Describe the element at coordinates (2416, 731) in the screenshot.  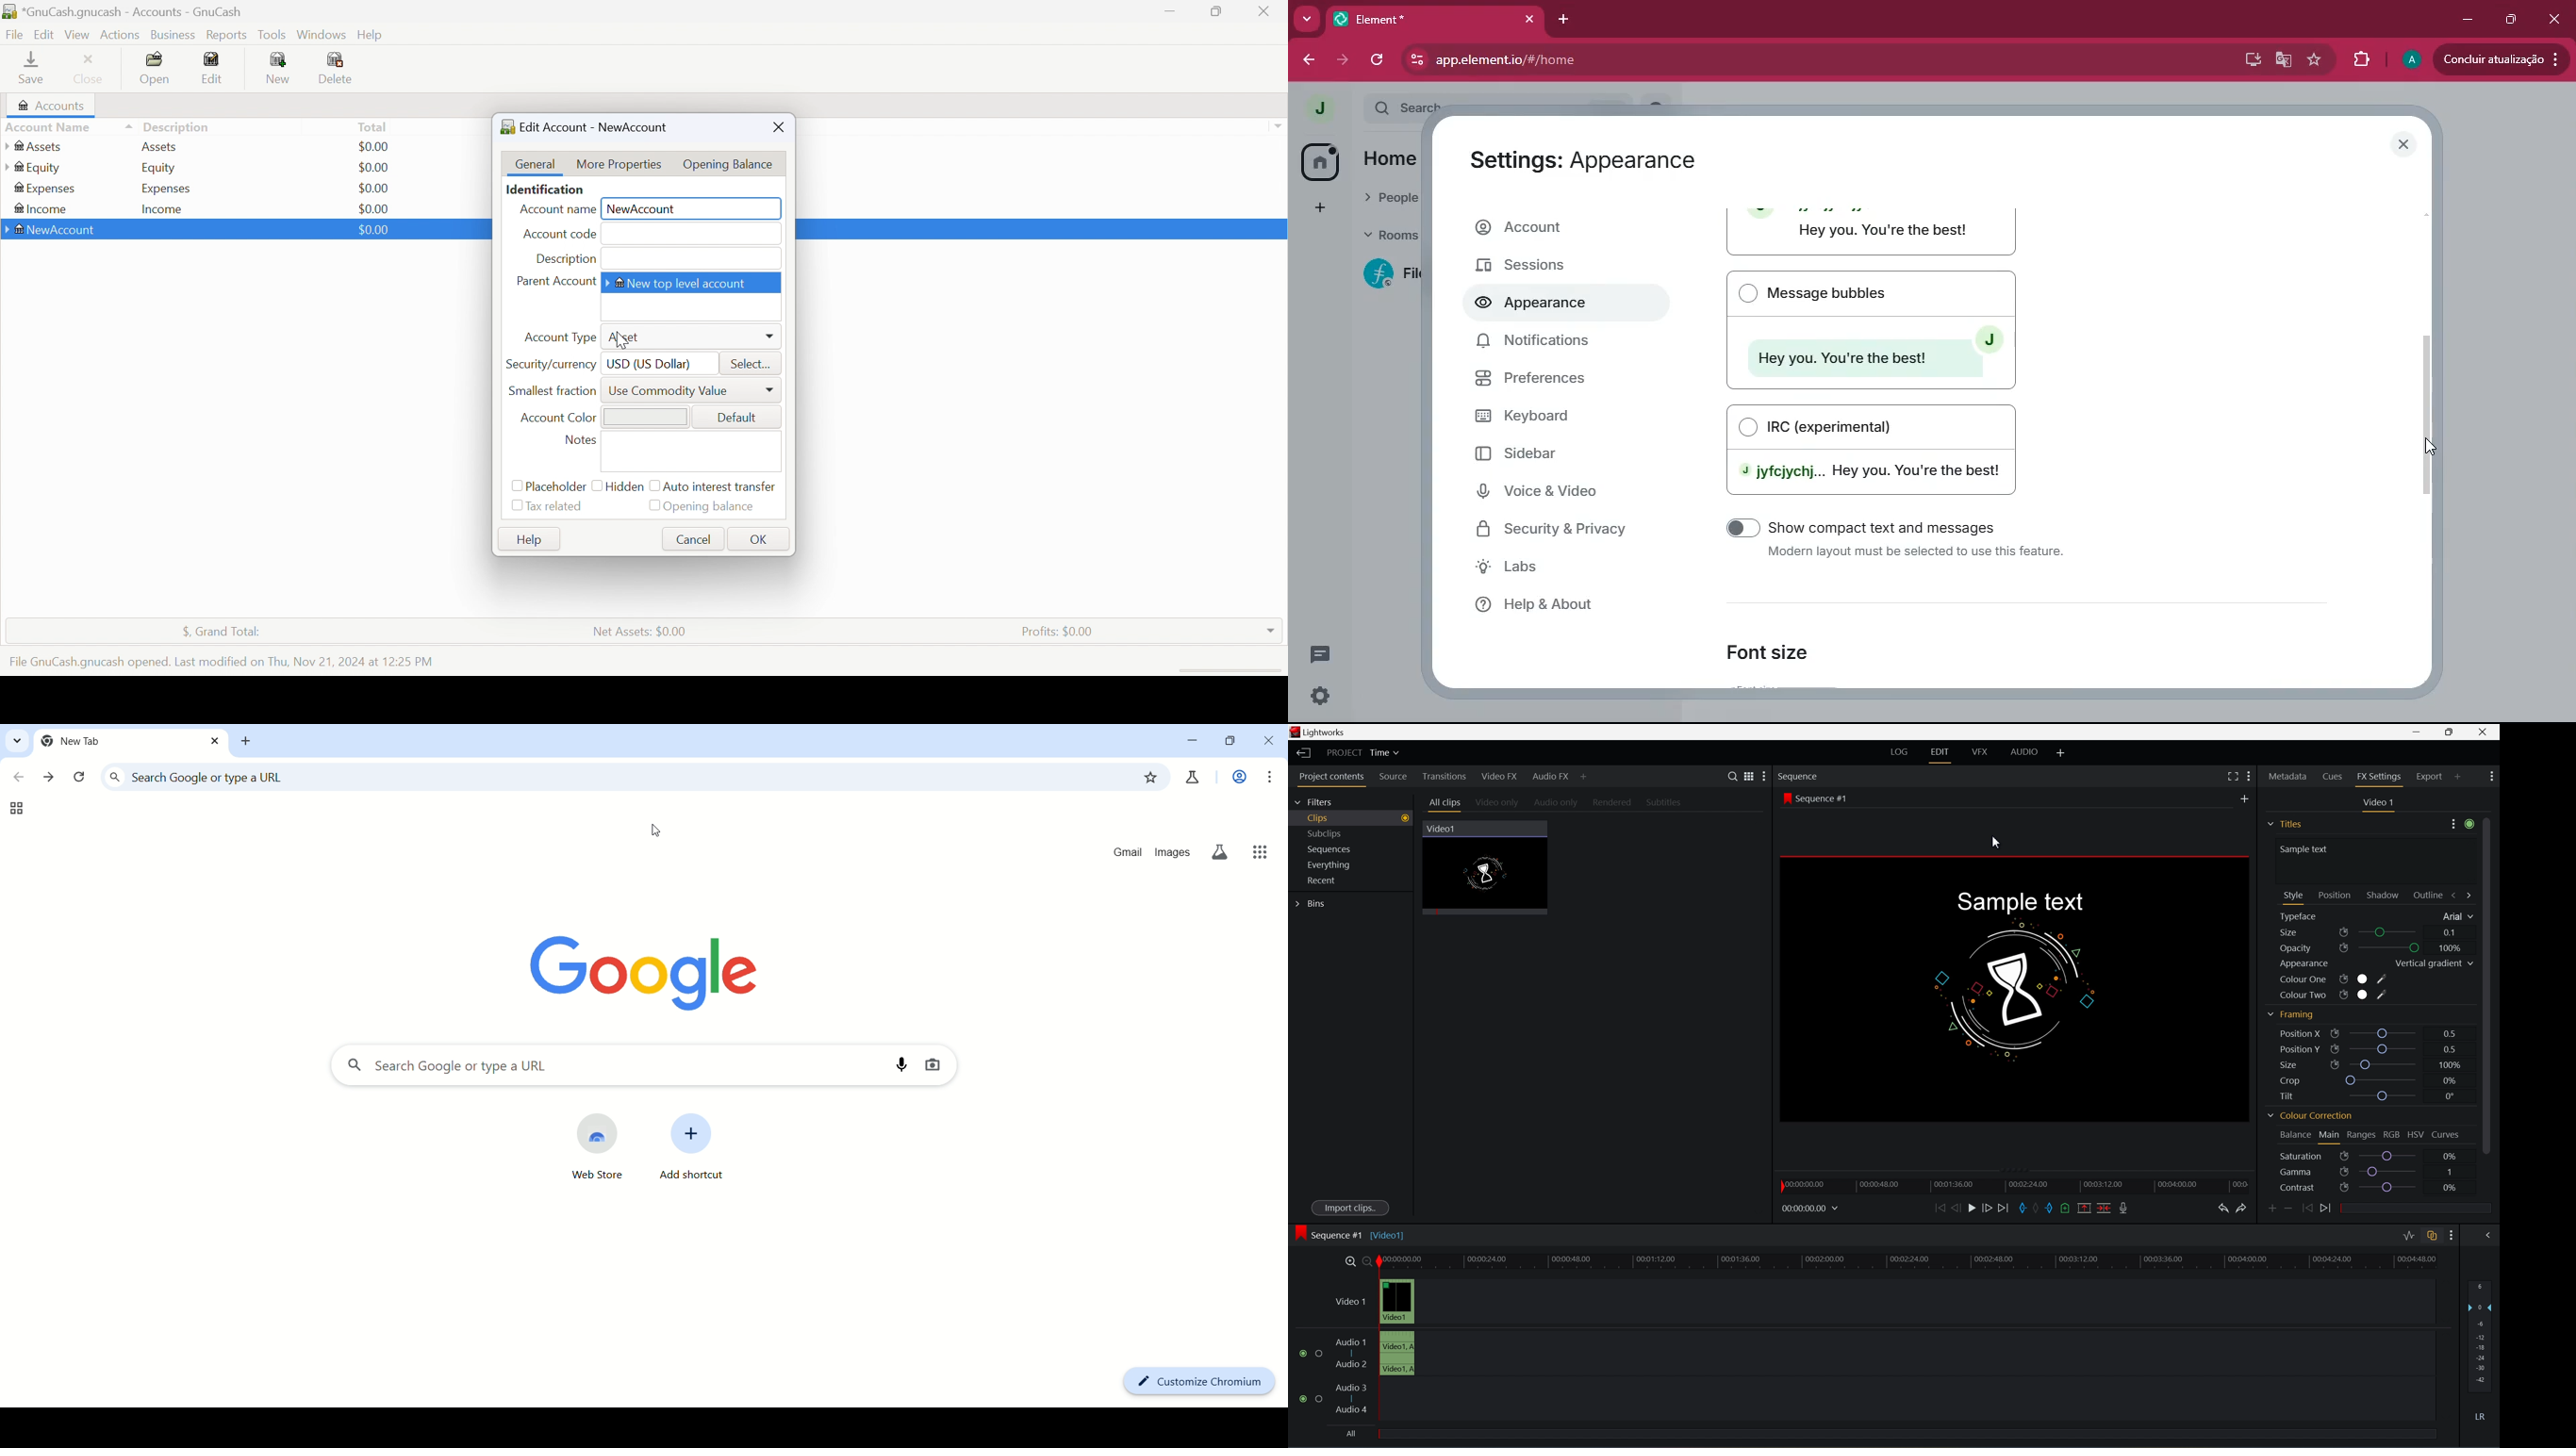
I see `minimize` at that location.